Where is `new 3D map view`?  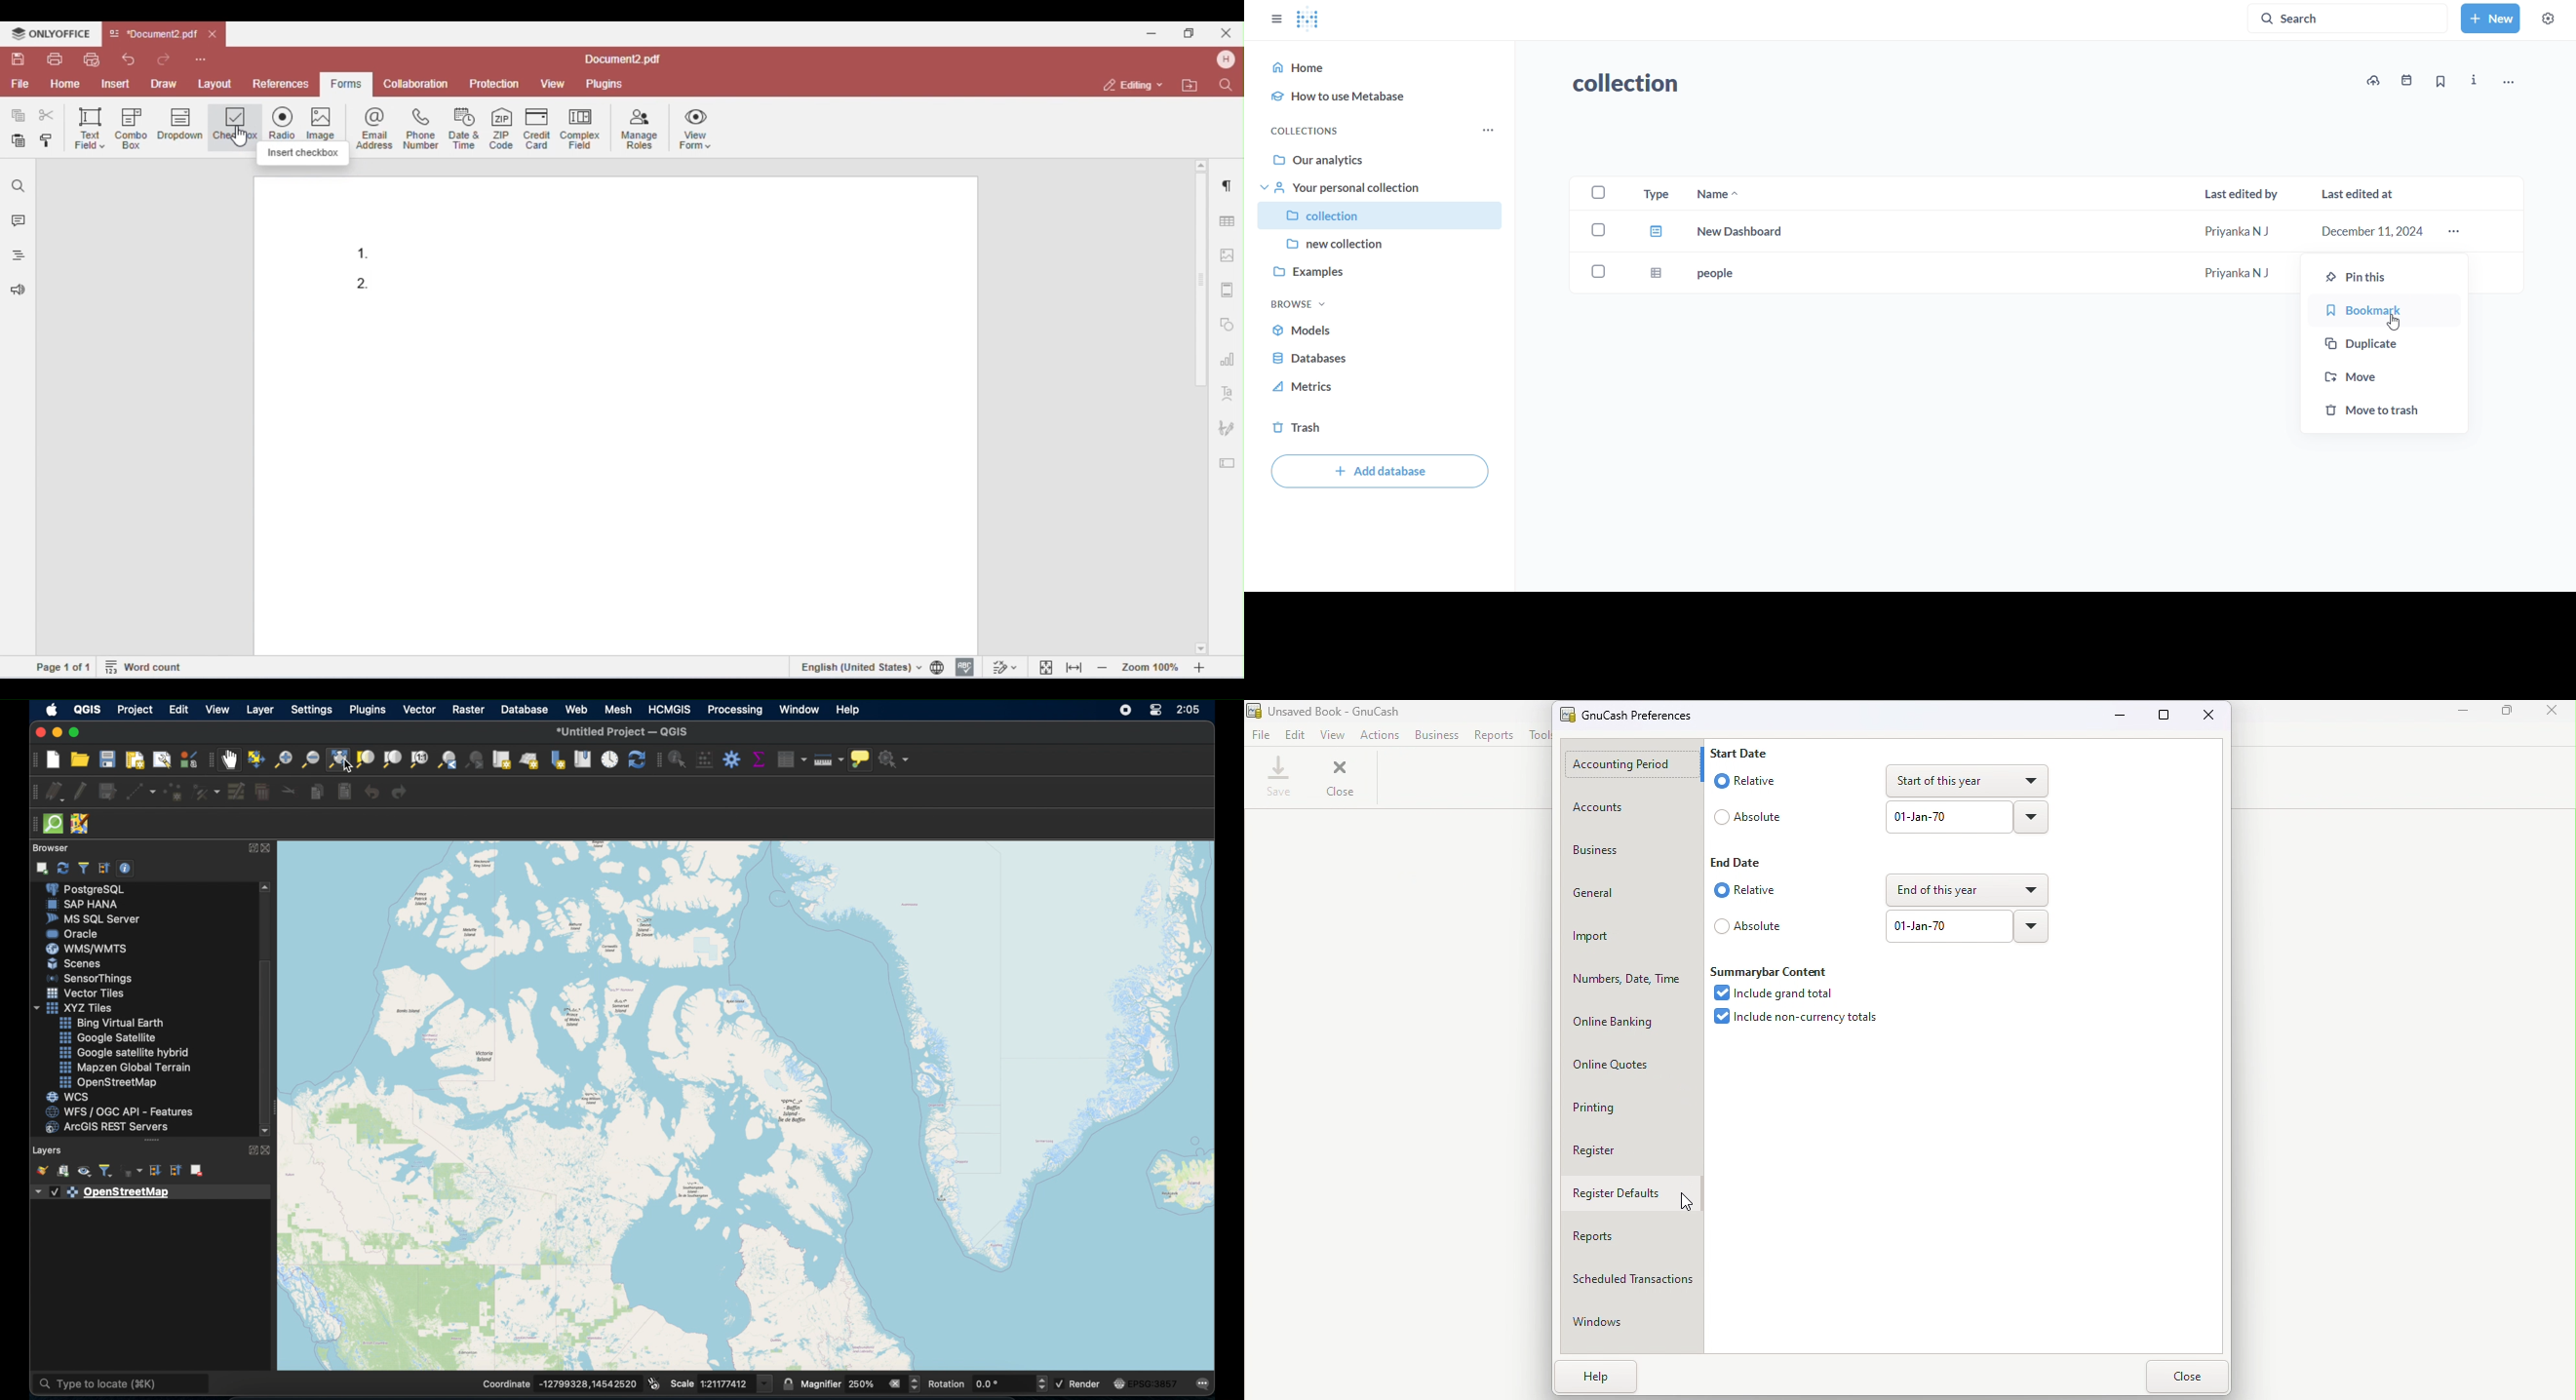
new 3D map view is located at coordinates (530, 761).